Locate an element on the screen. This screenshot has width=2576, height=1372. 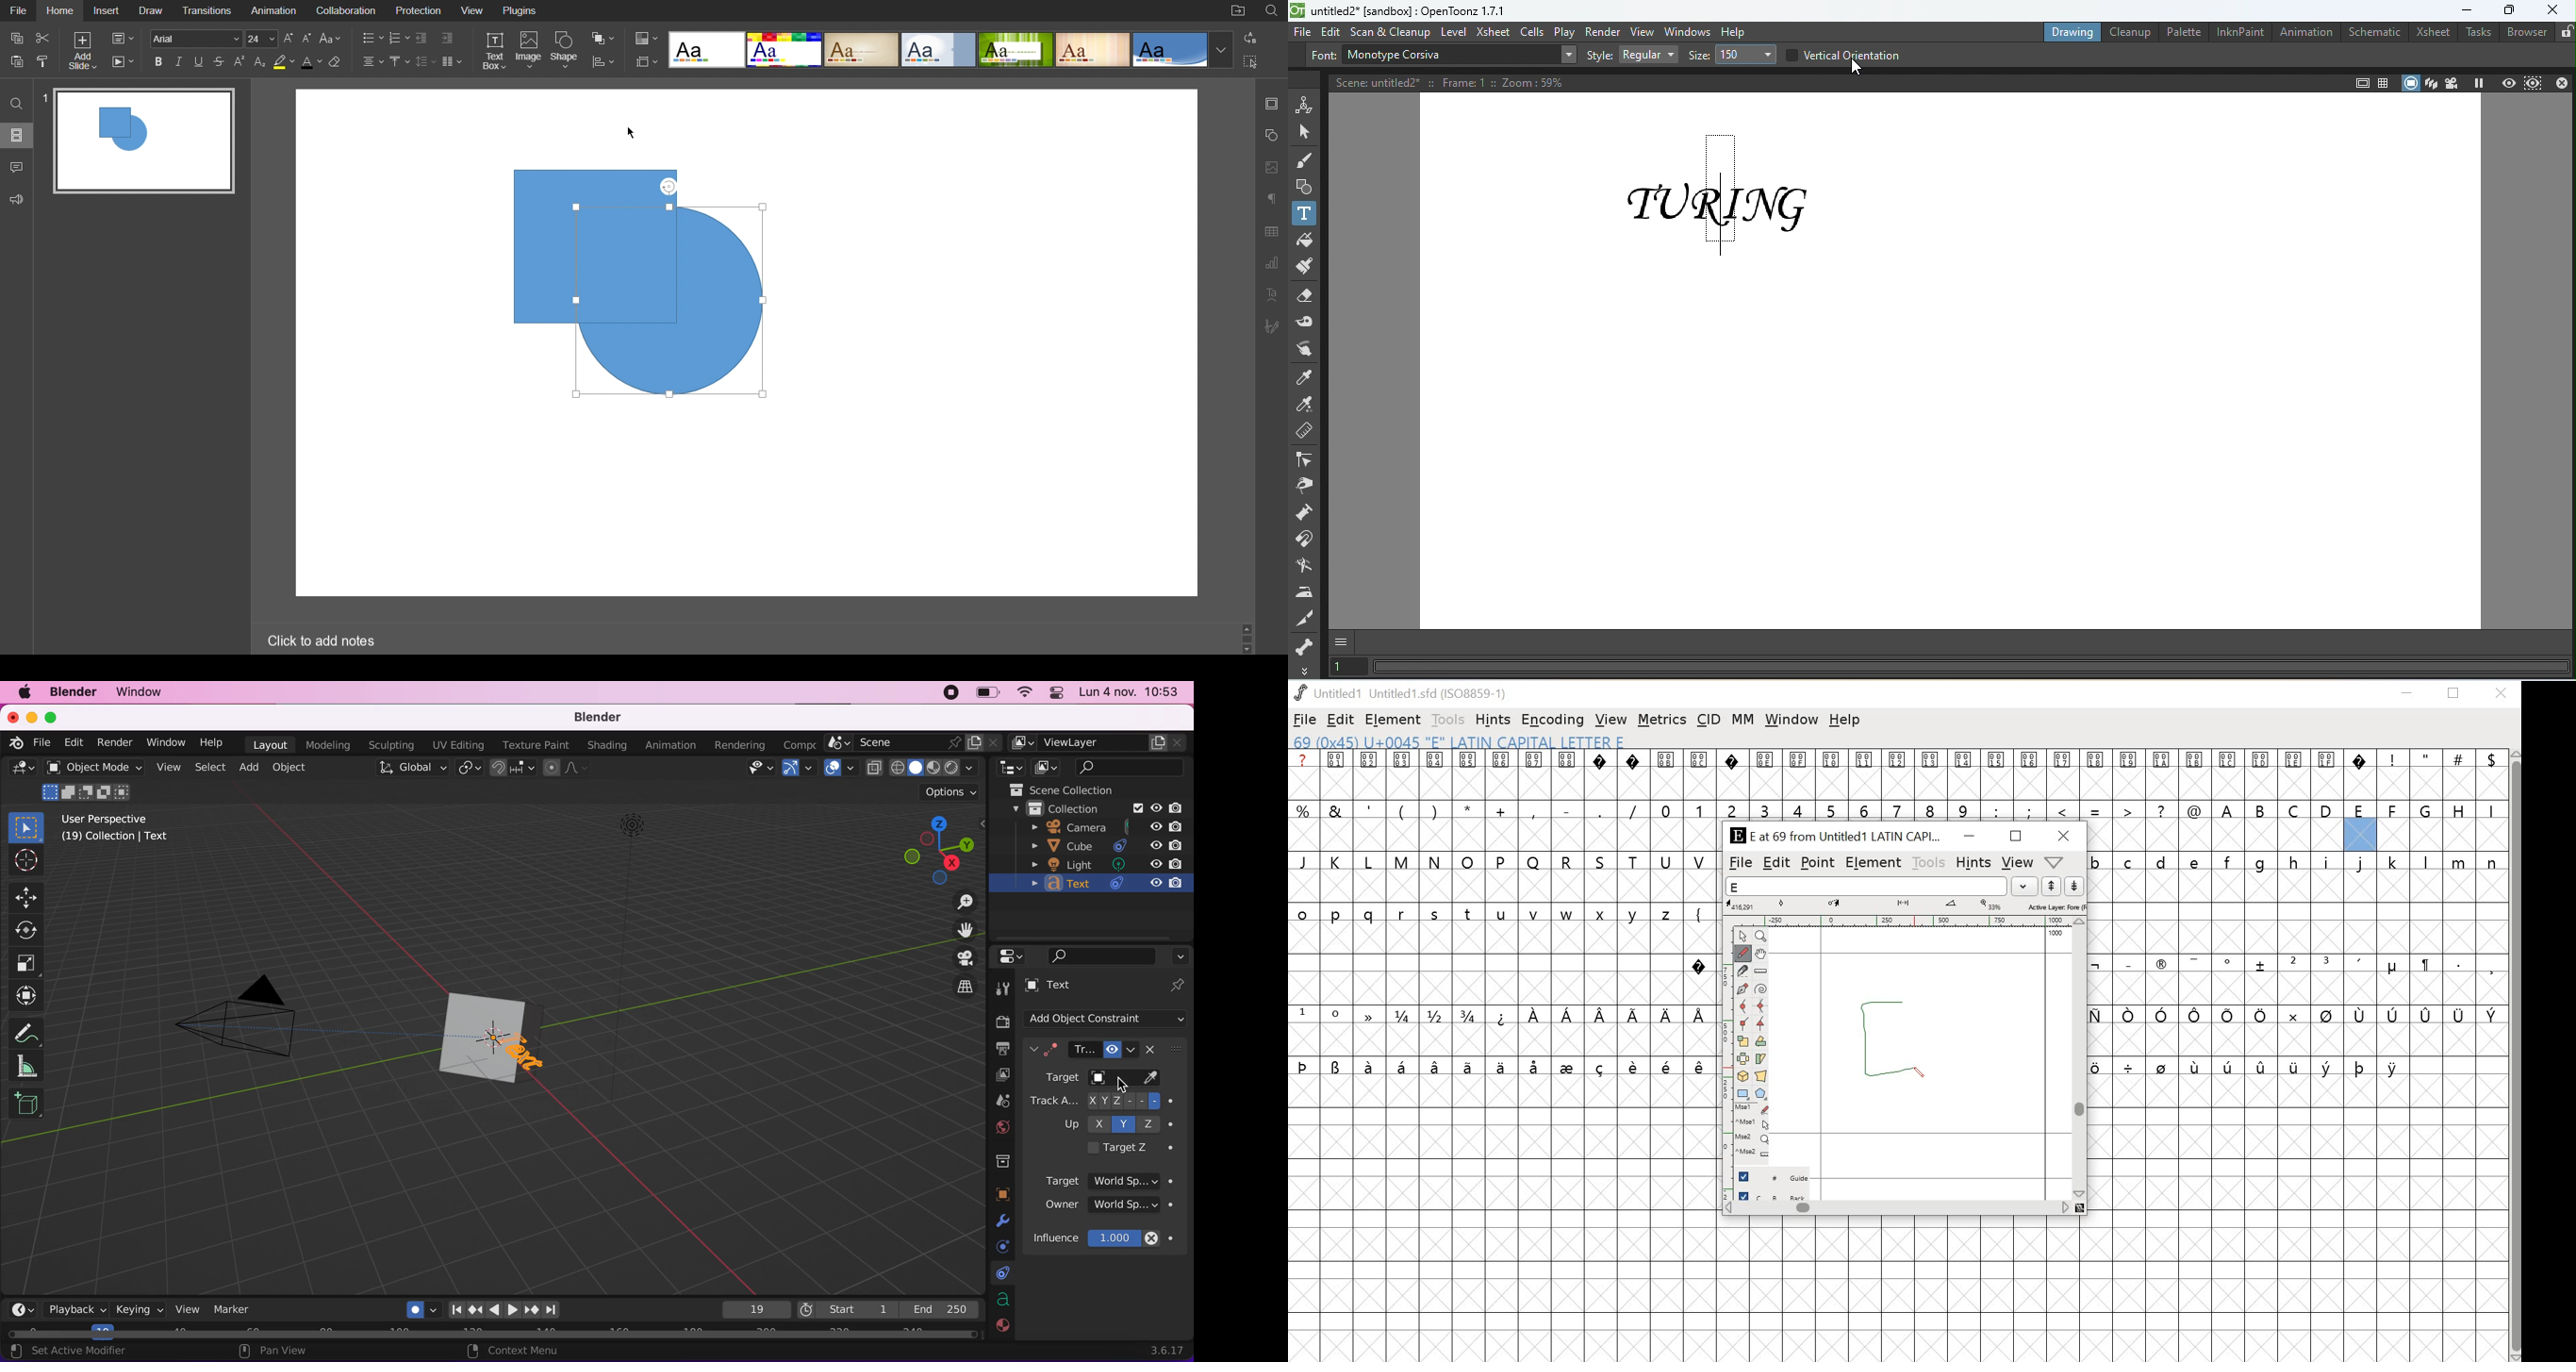
Cut is located at coordinates (43, 39).